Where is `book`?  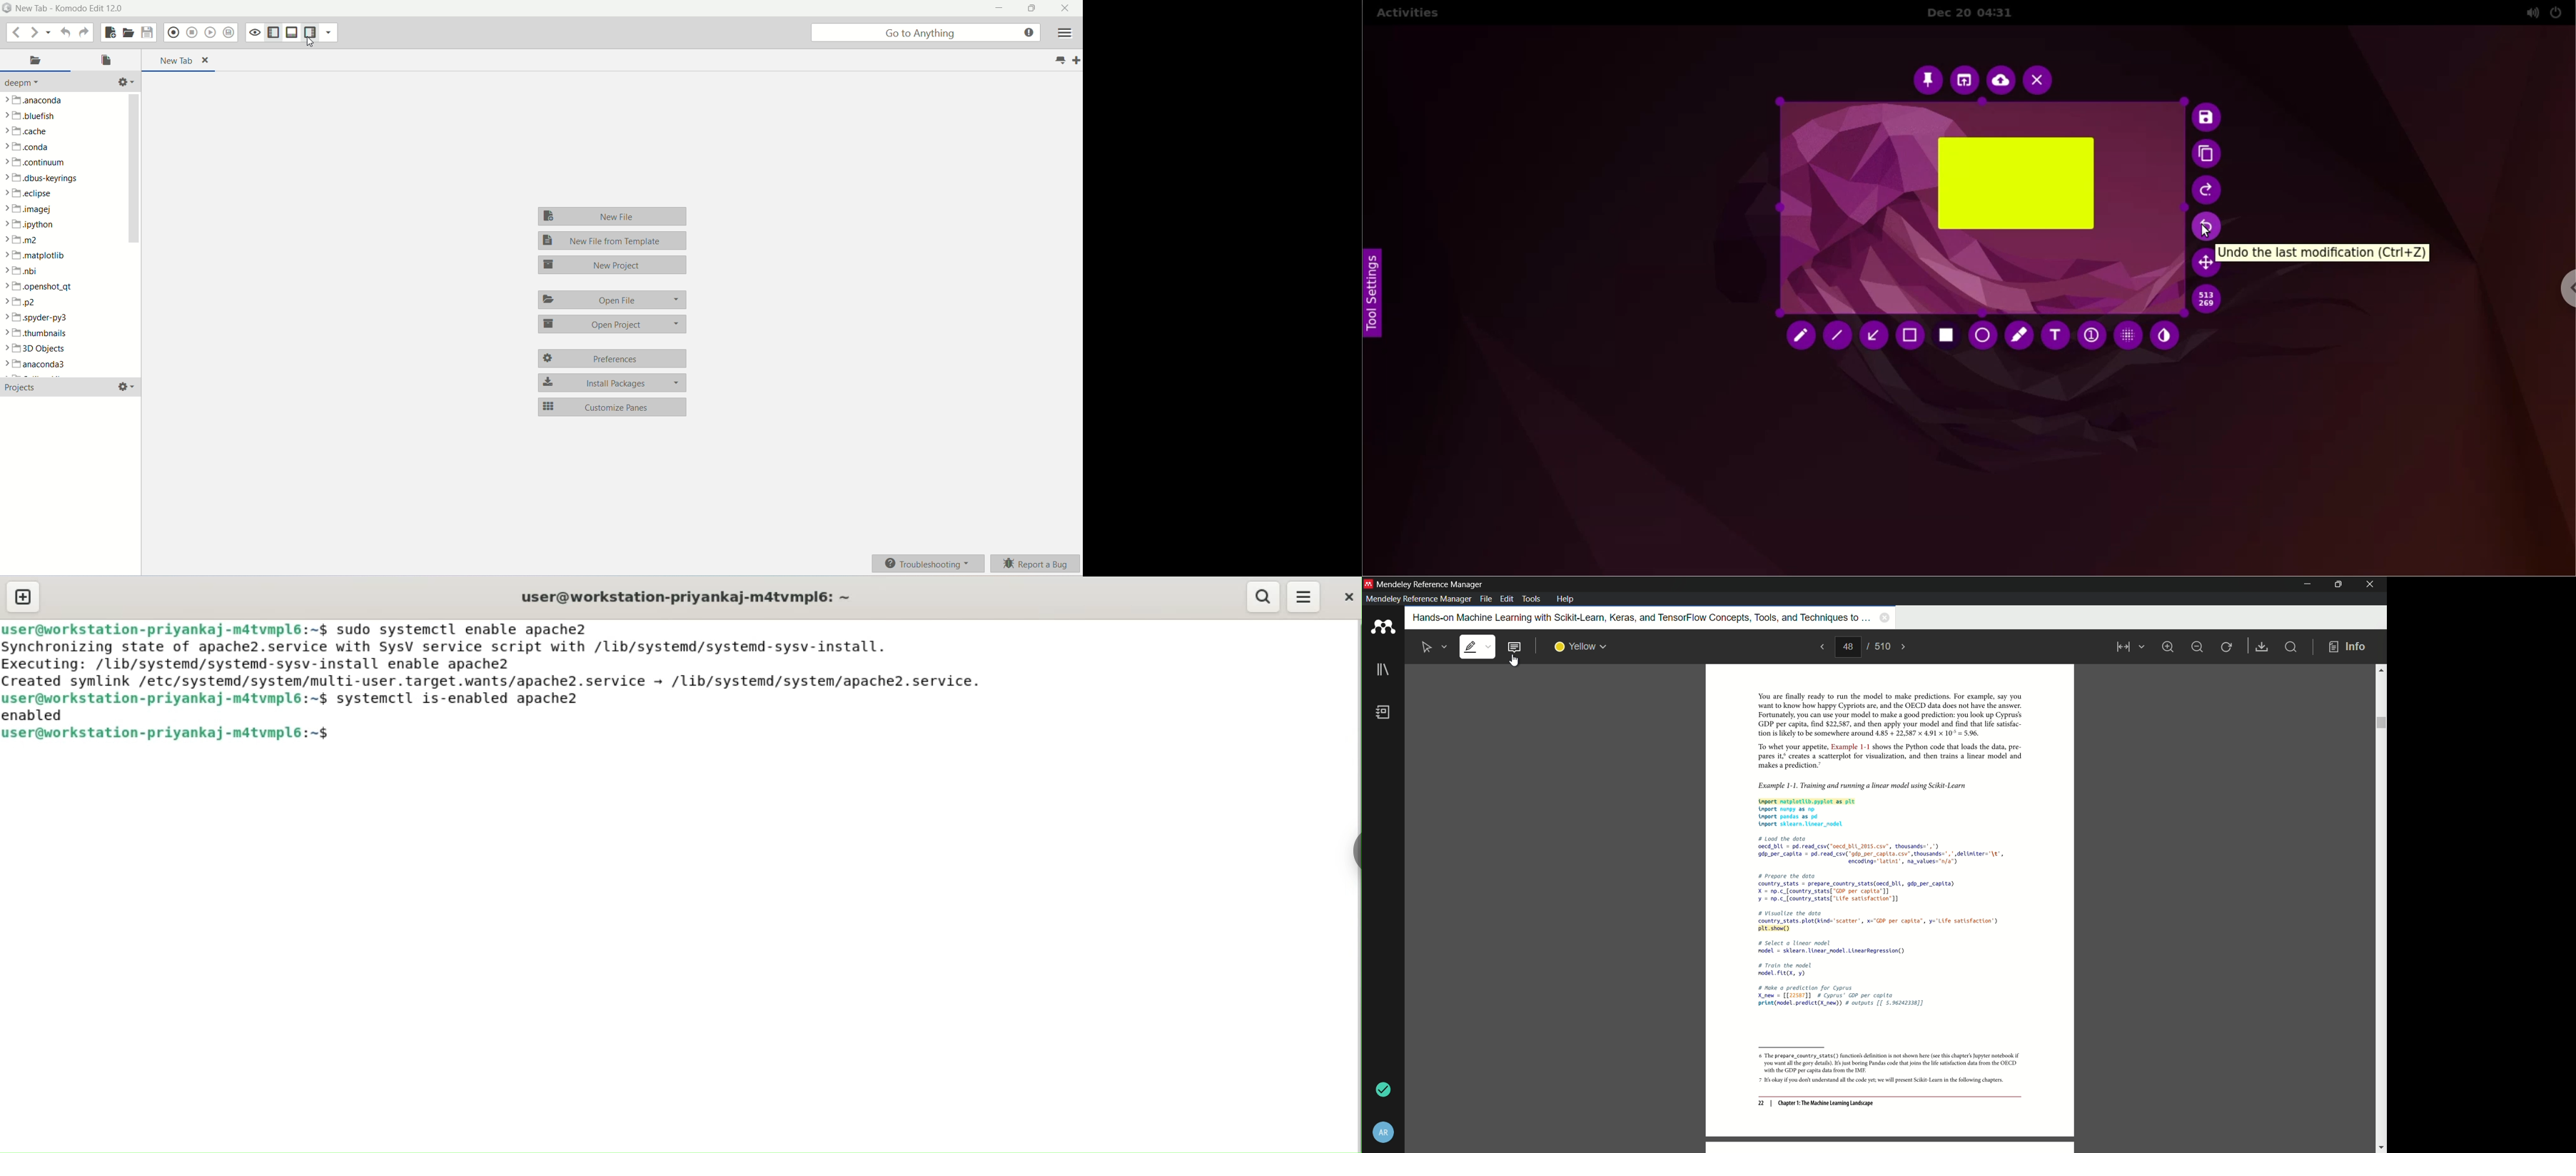 book is located at coordinates (1384, 712).